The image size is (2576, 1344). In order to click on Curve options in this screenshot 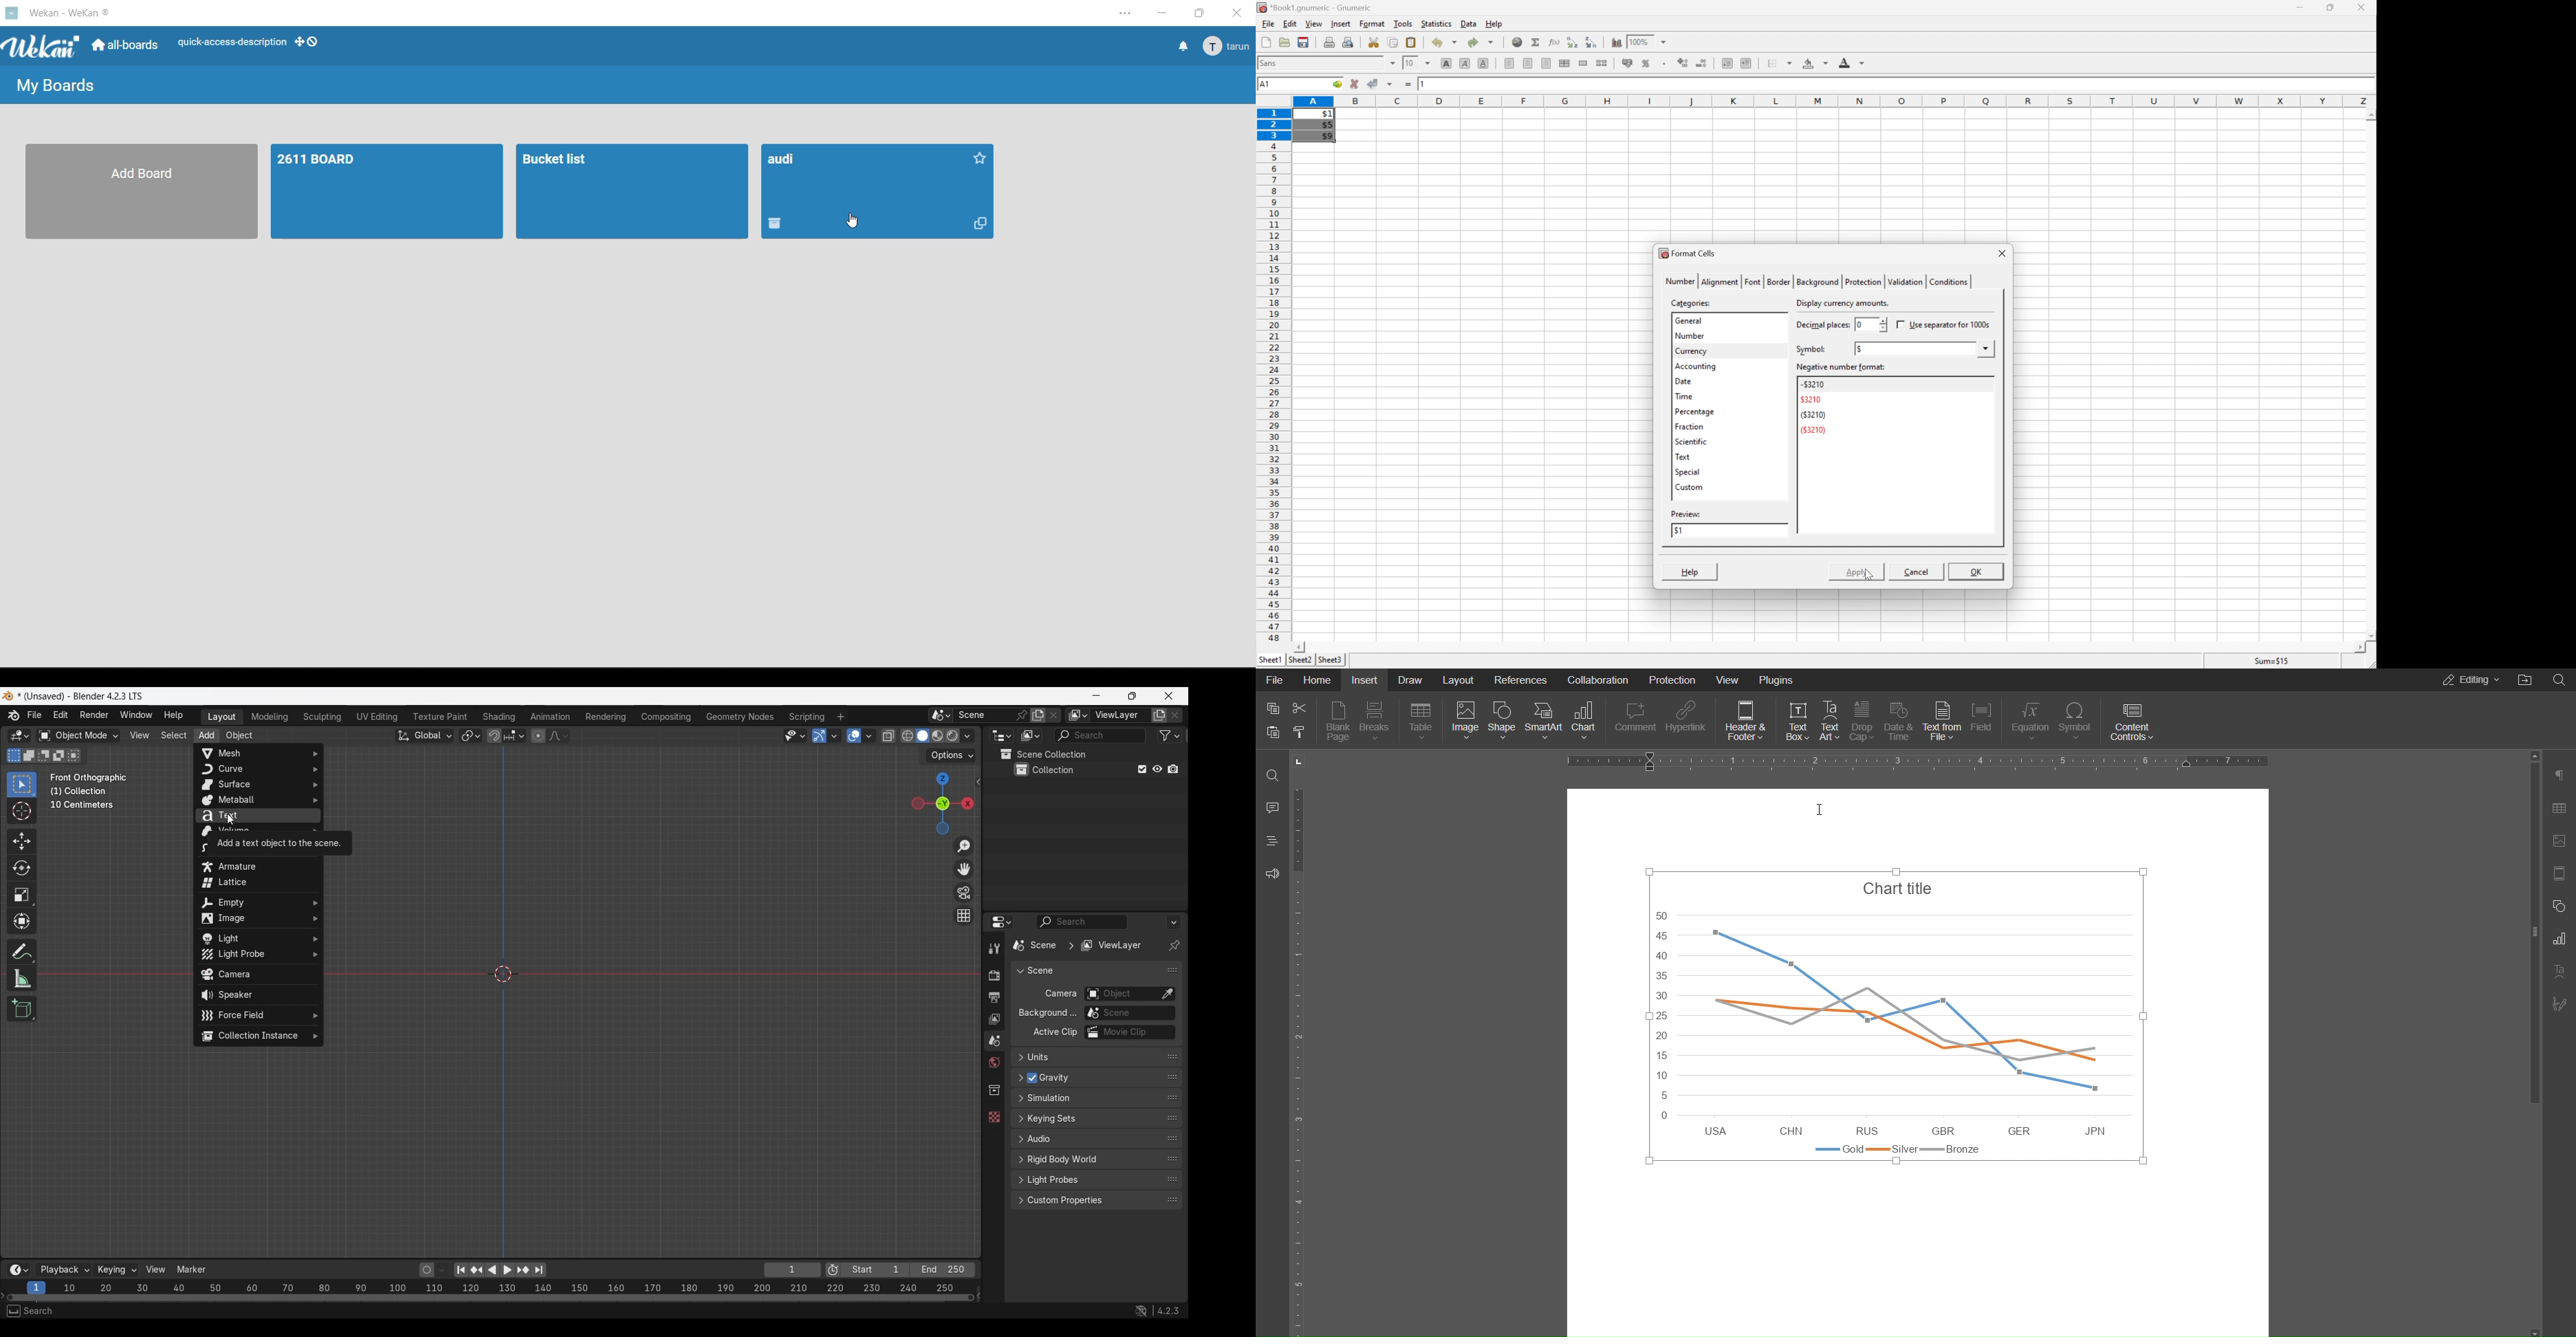, I will do `click(259, 769)`.